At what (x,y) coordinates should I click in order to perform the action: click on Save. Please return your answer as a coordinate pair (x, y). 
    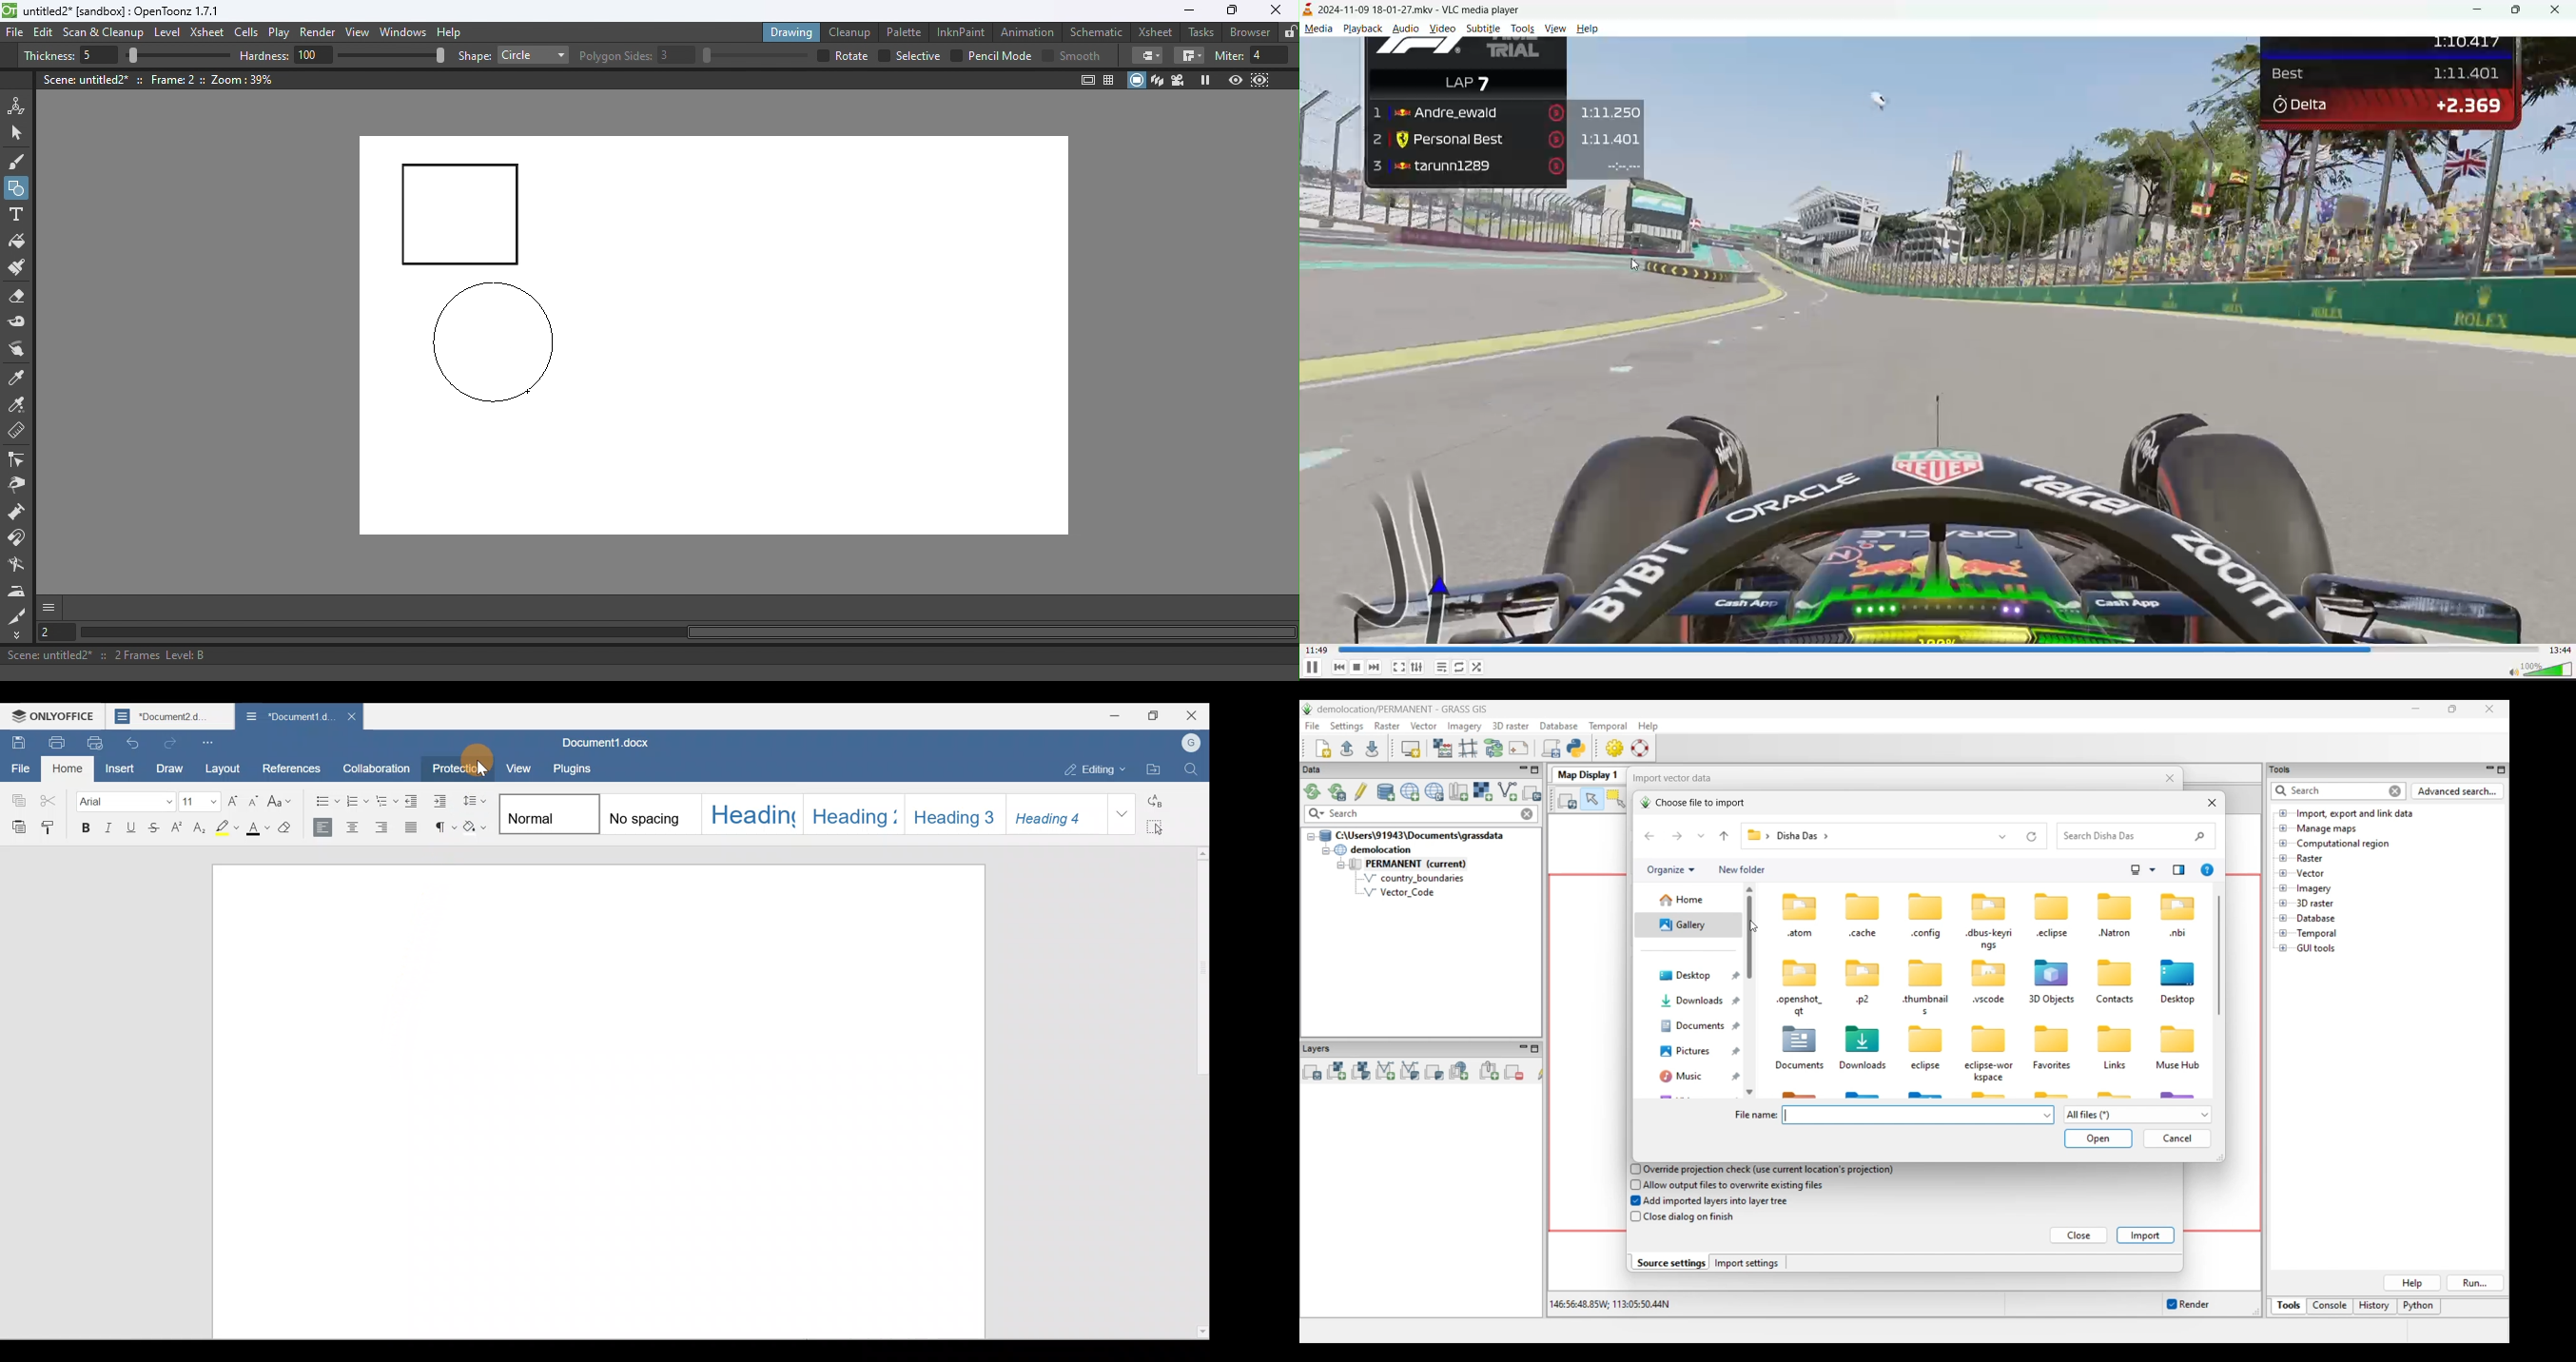
    Looking at the image, I should click on (18, 742).